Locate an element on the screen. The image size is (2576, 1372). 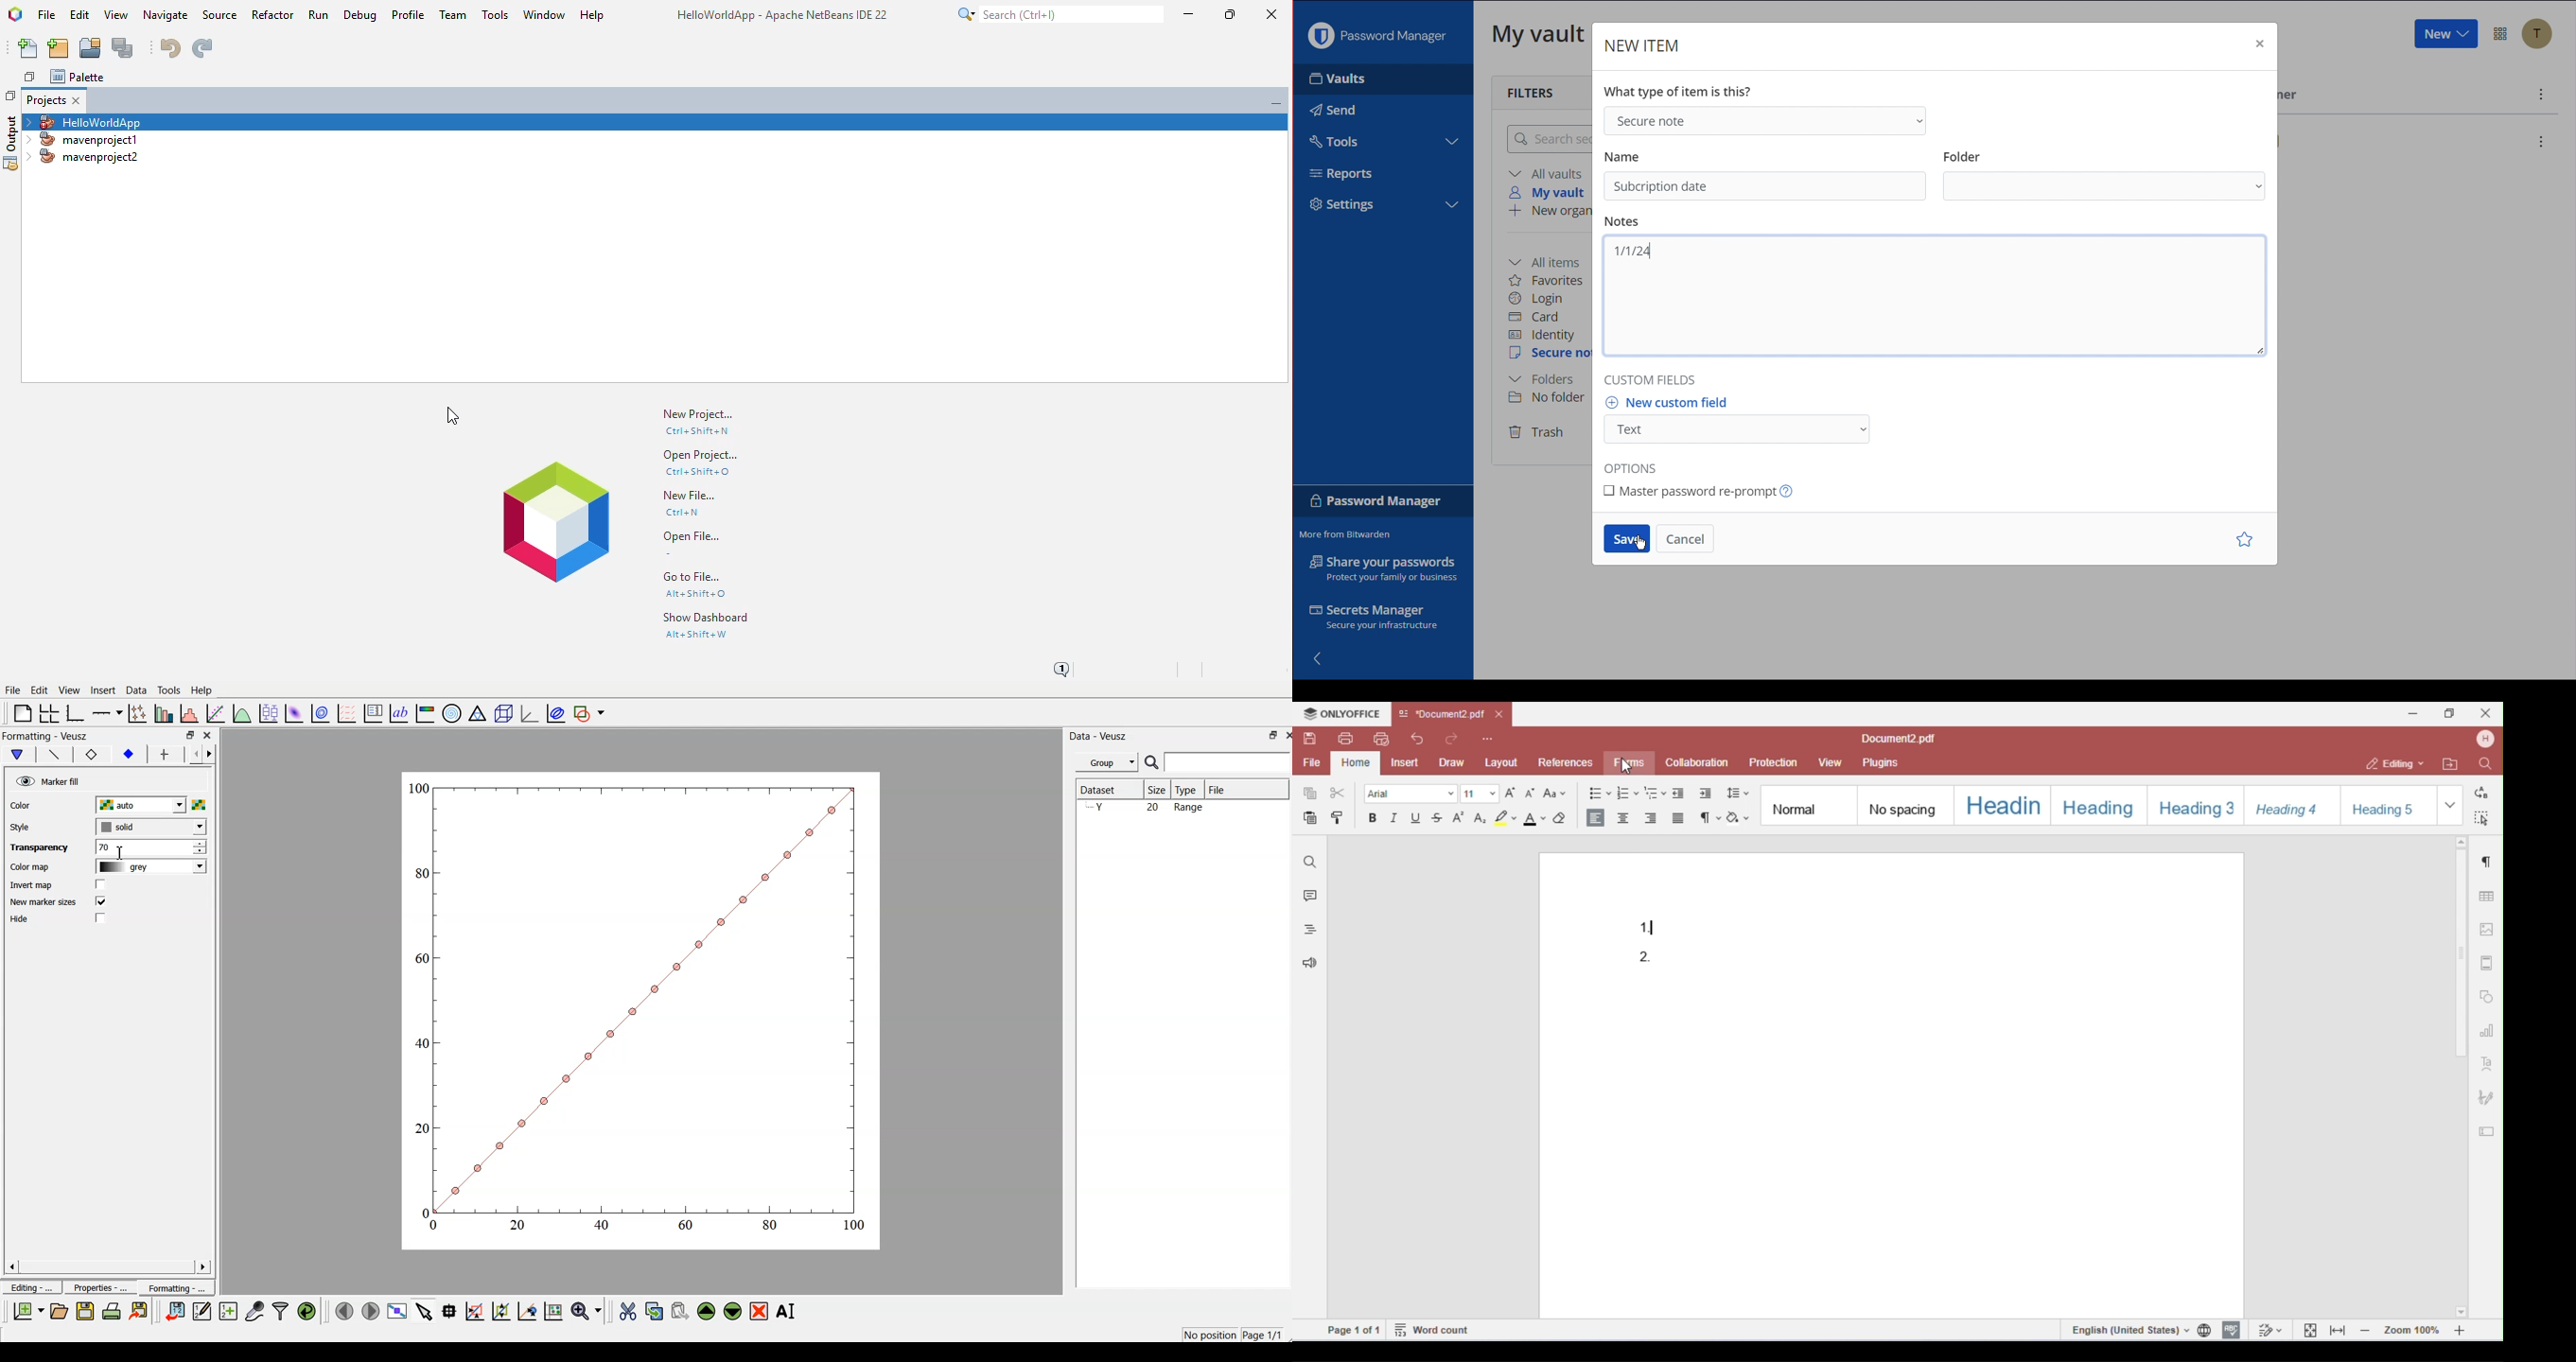
Login is located at coordinates (1537, 299).